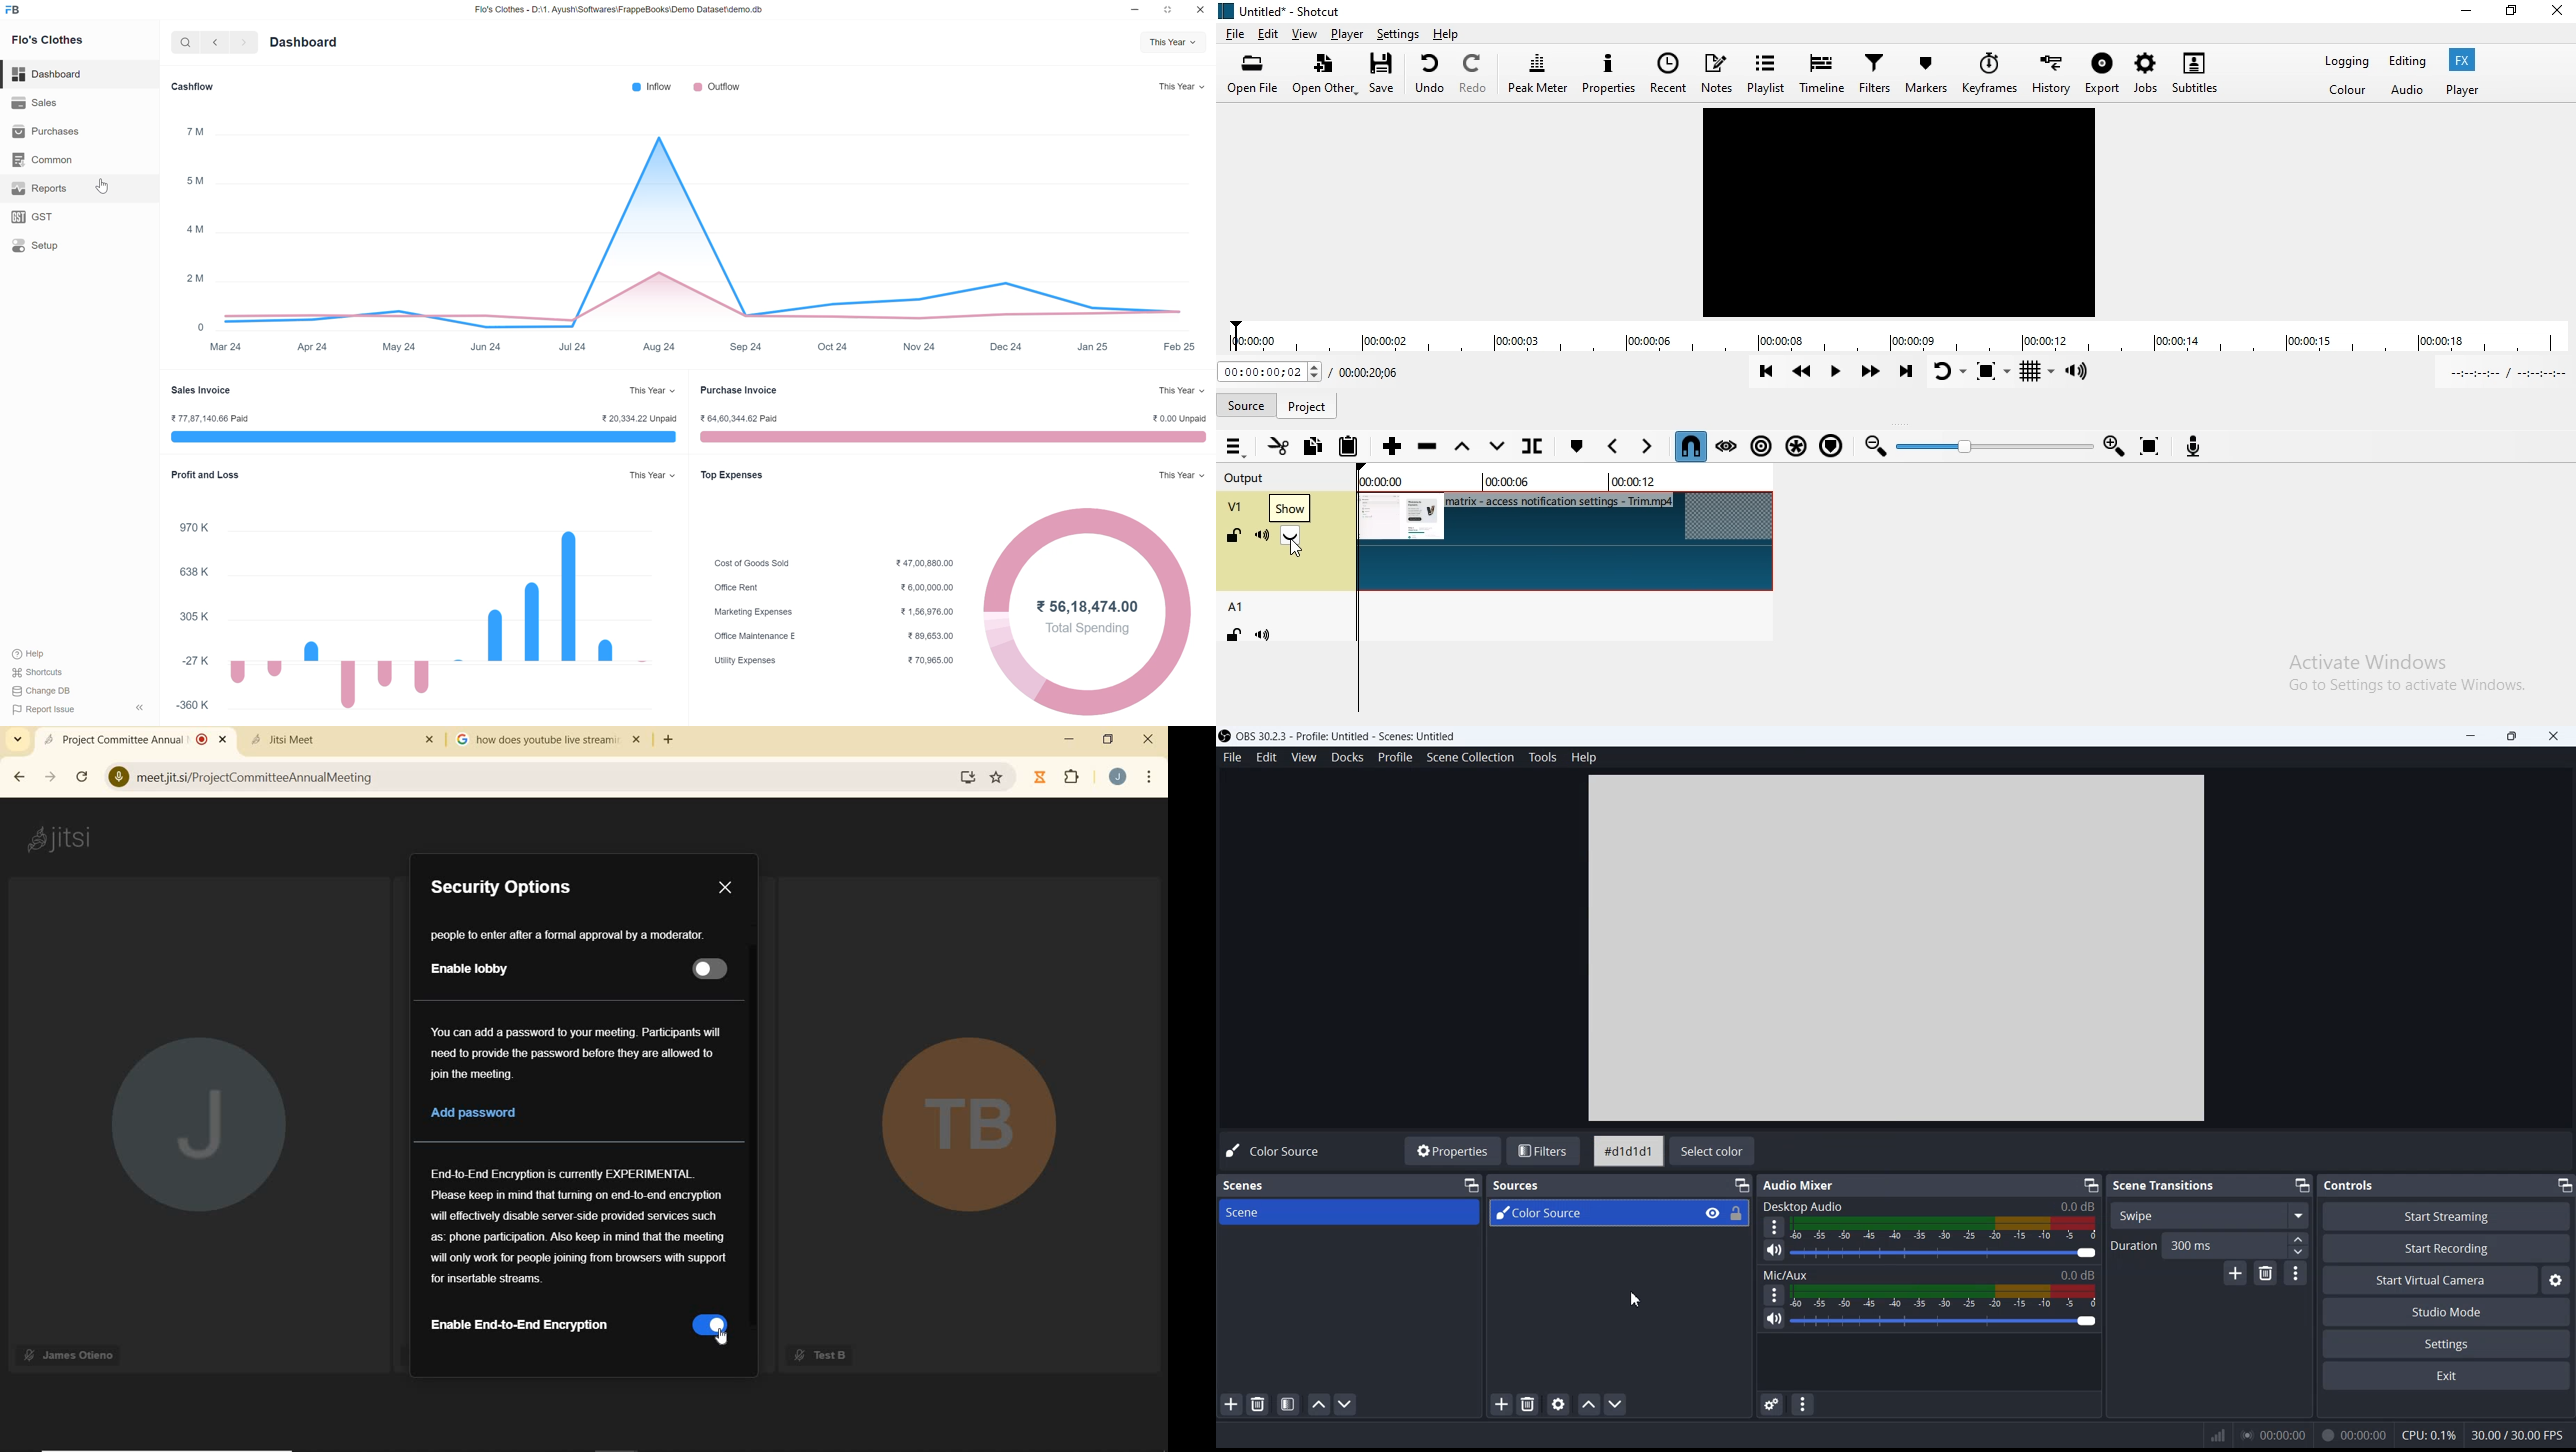 The image size is (2576, 1456). Describe the element at coordinates (195, 572) in the screenshot. I see `638 k` at that location.